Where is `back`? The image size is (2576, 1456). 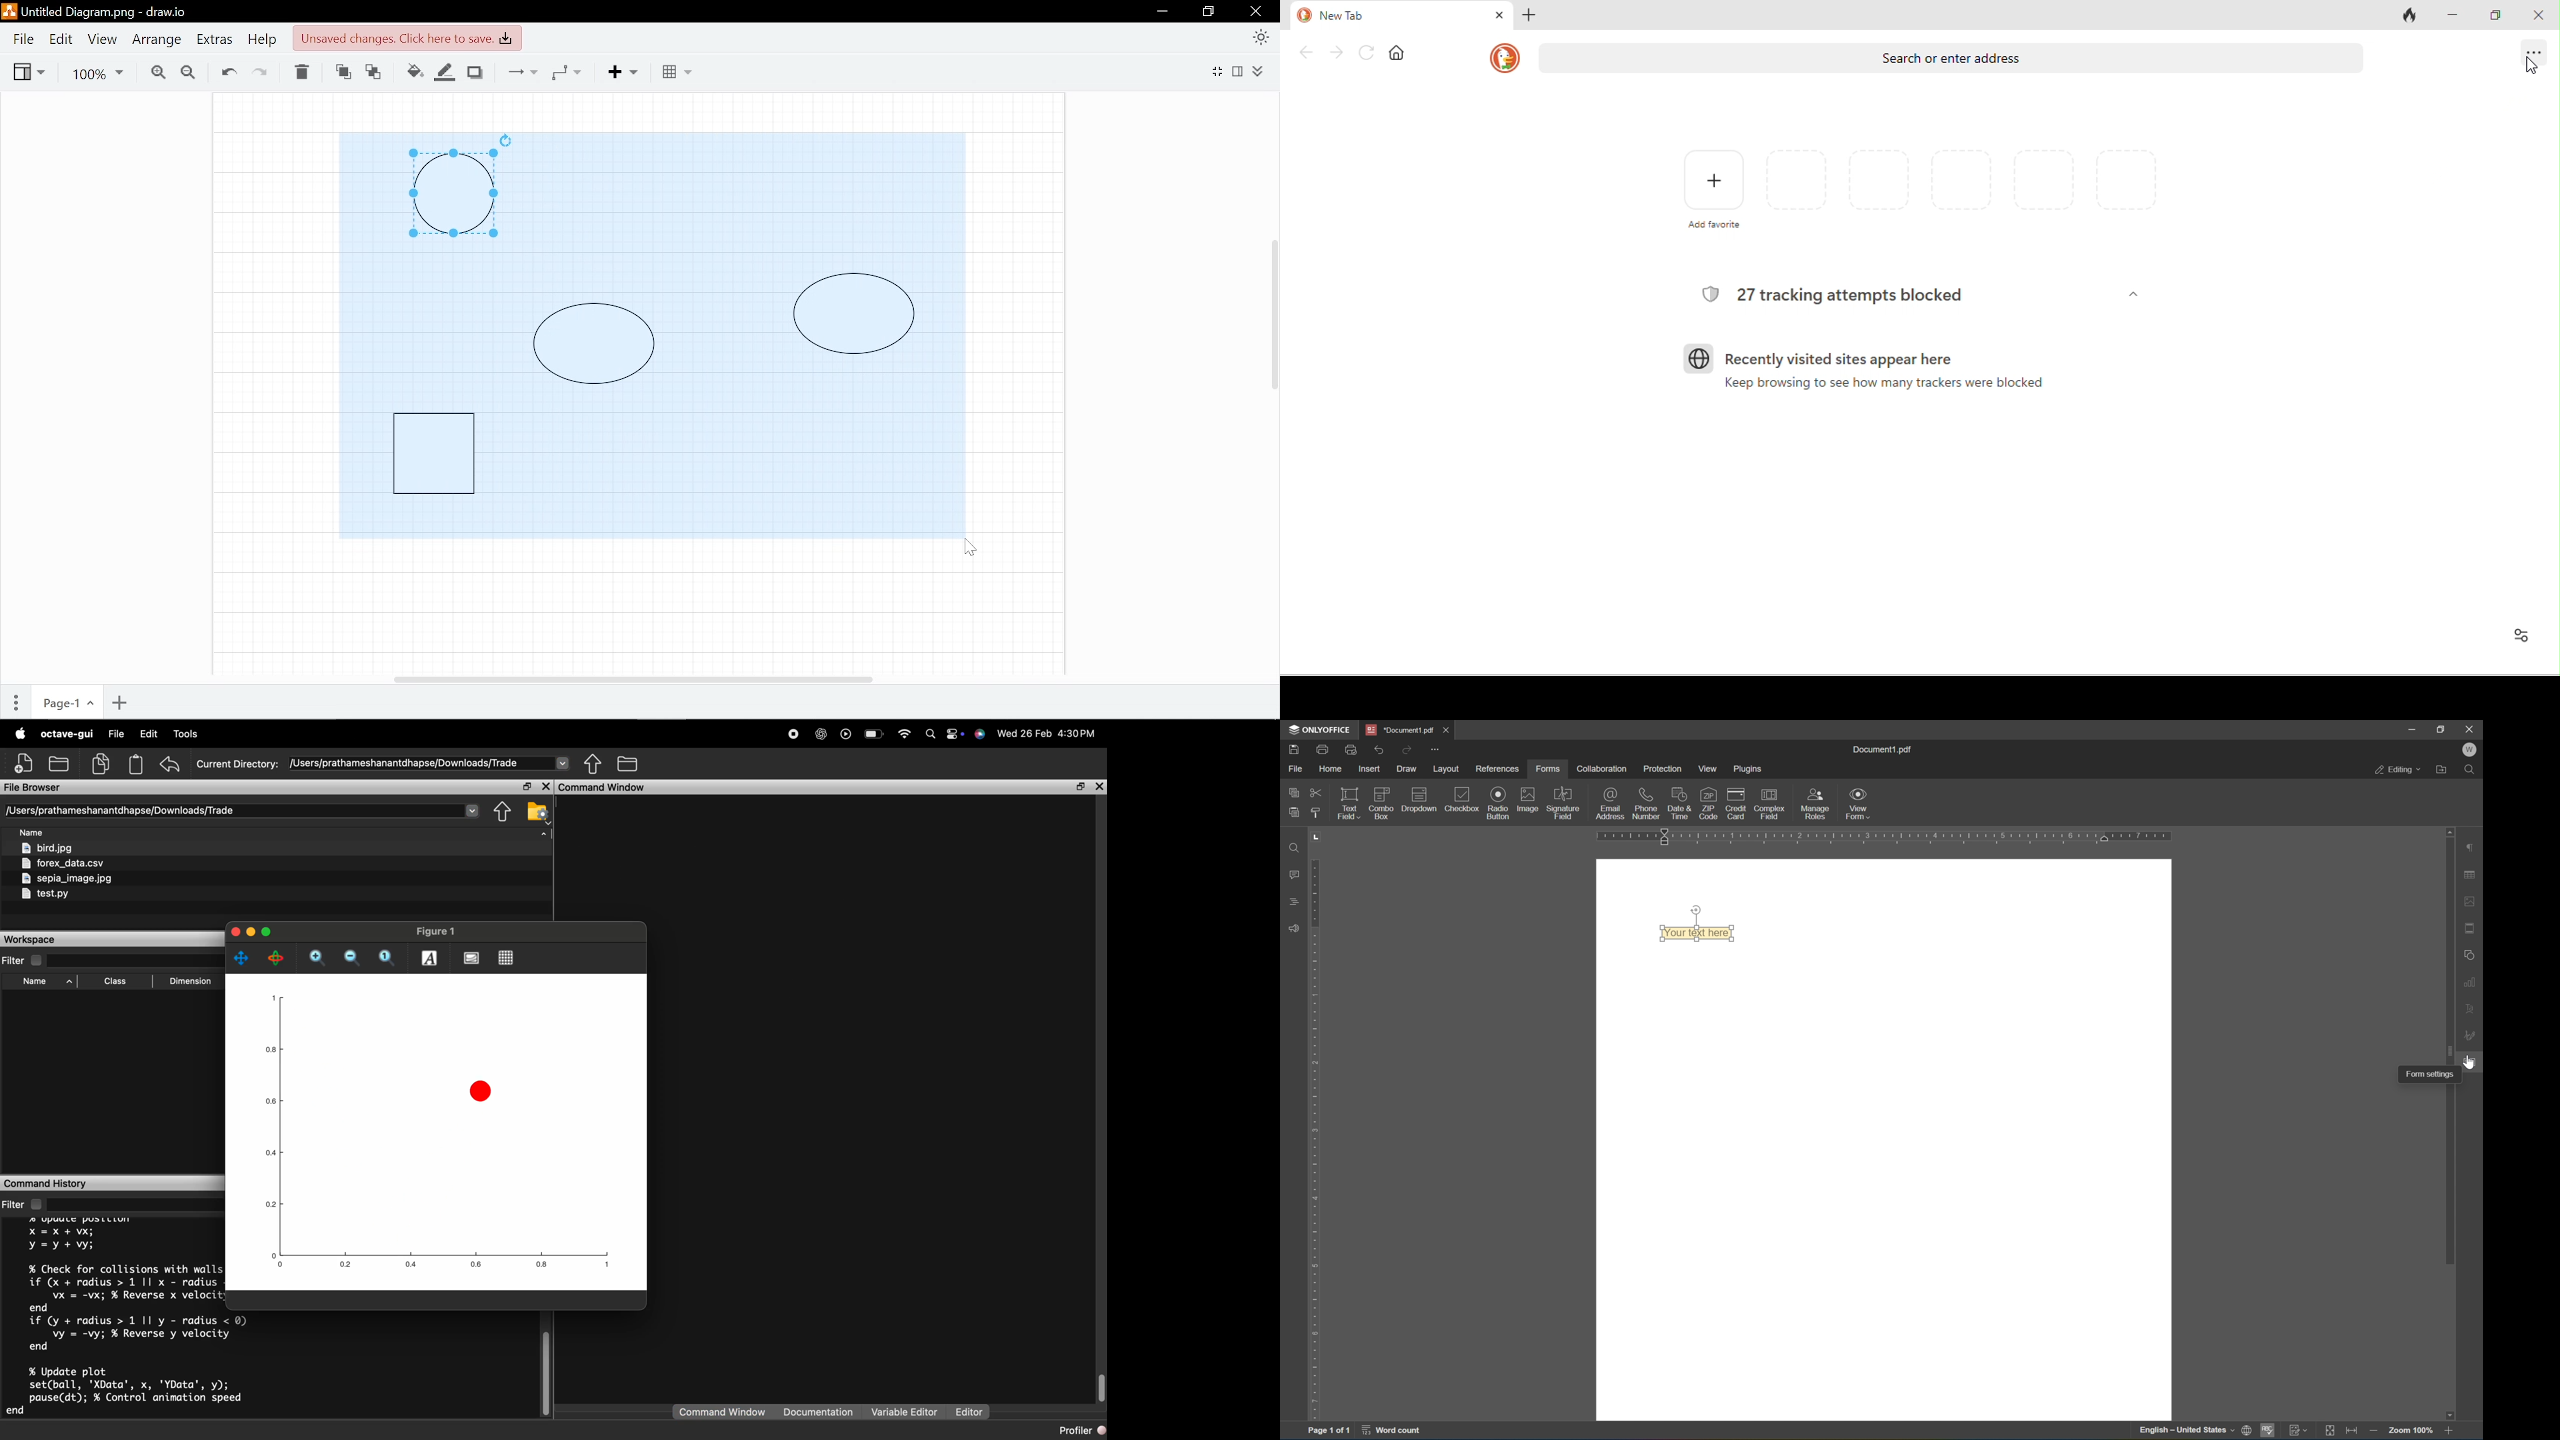 back is located at coordinates (1307, 53).